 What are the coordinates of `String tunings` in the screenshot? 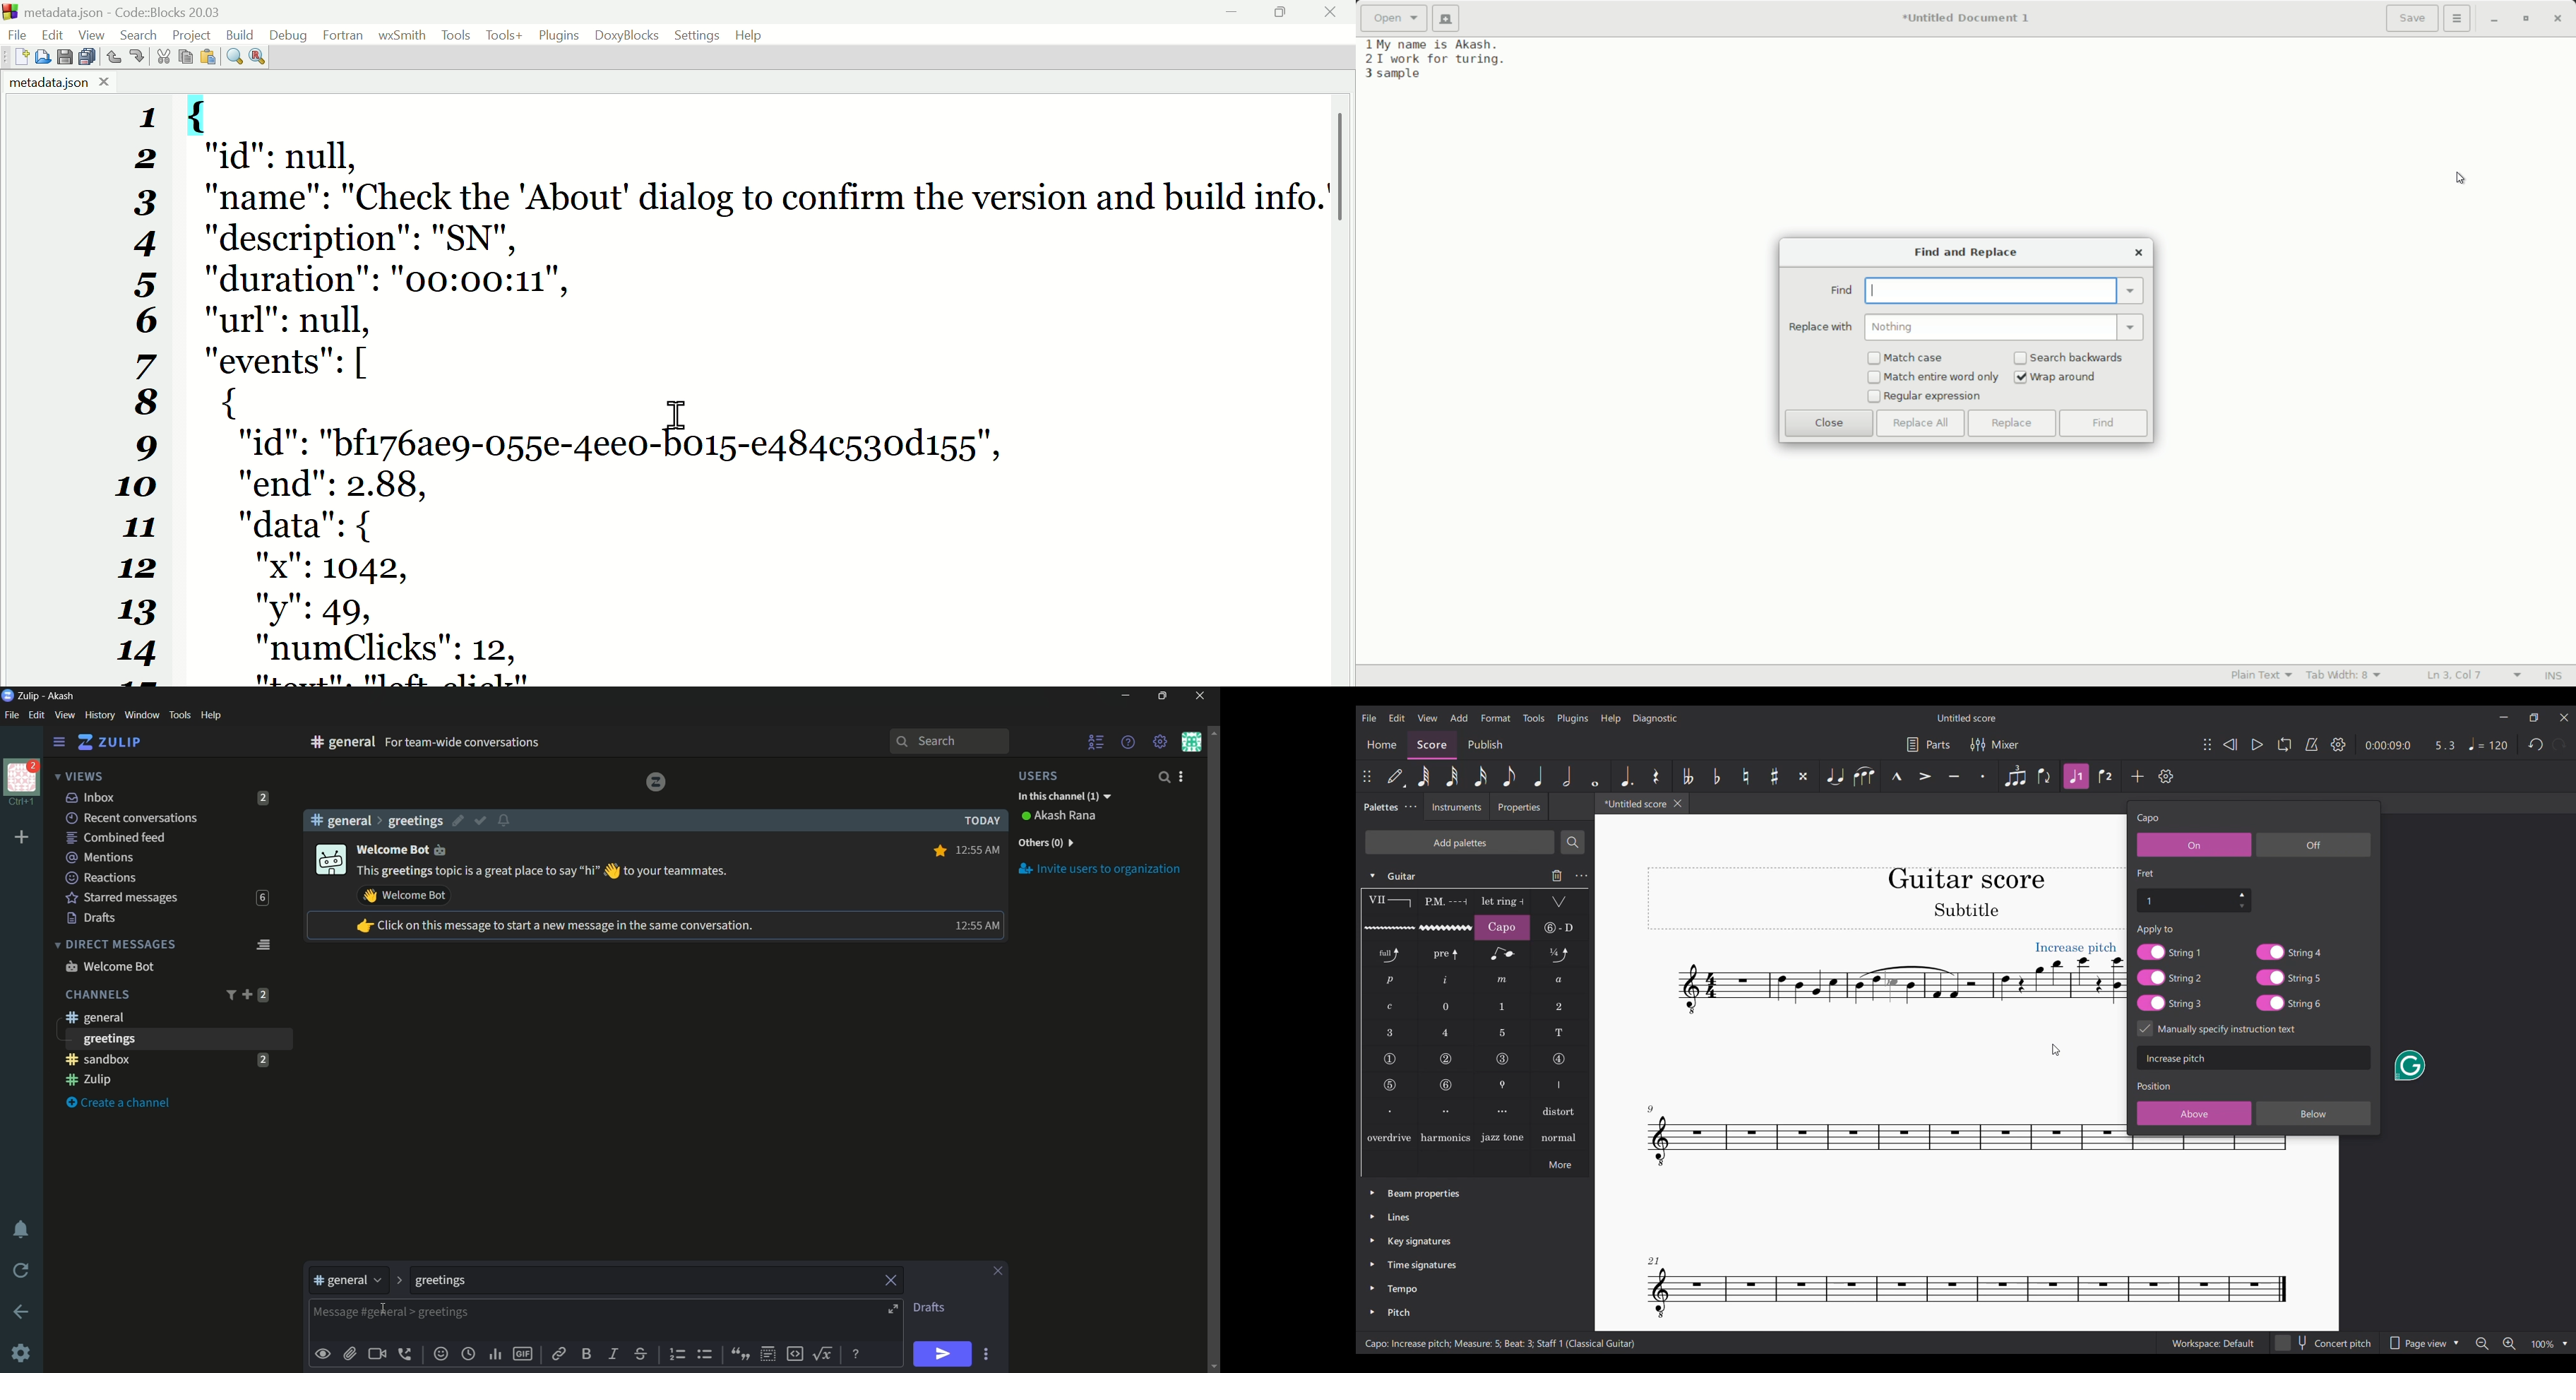 It's located at (1560, 927).